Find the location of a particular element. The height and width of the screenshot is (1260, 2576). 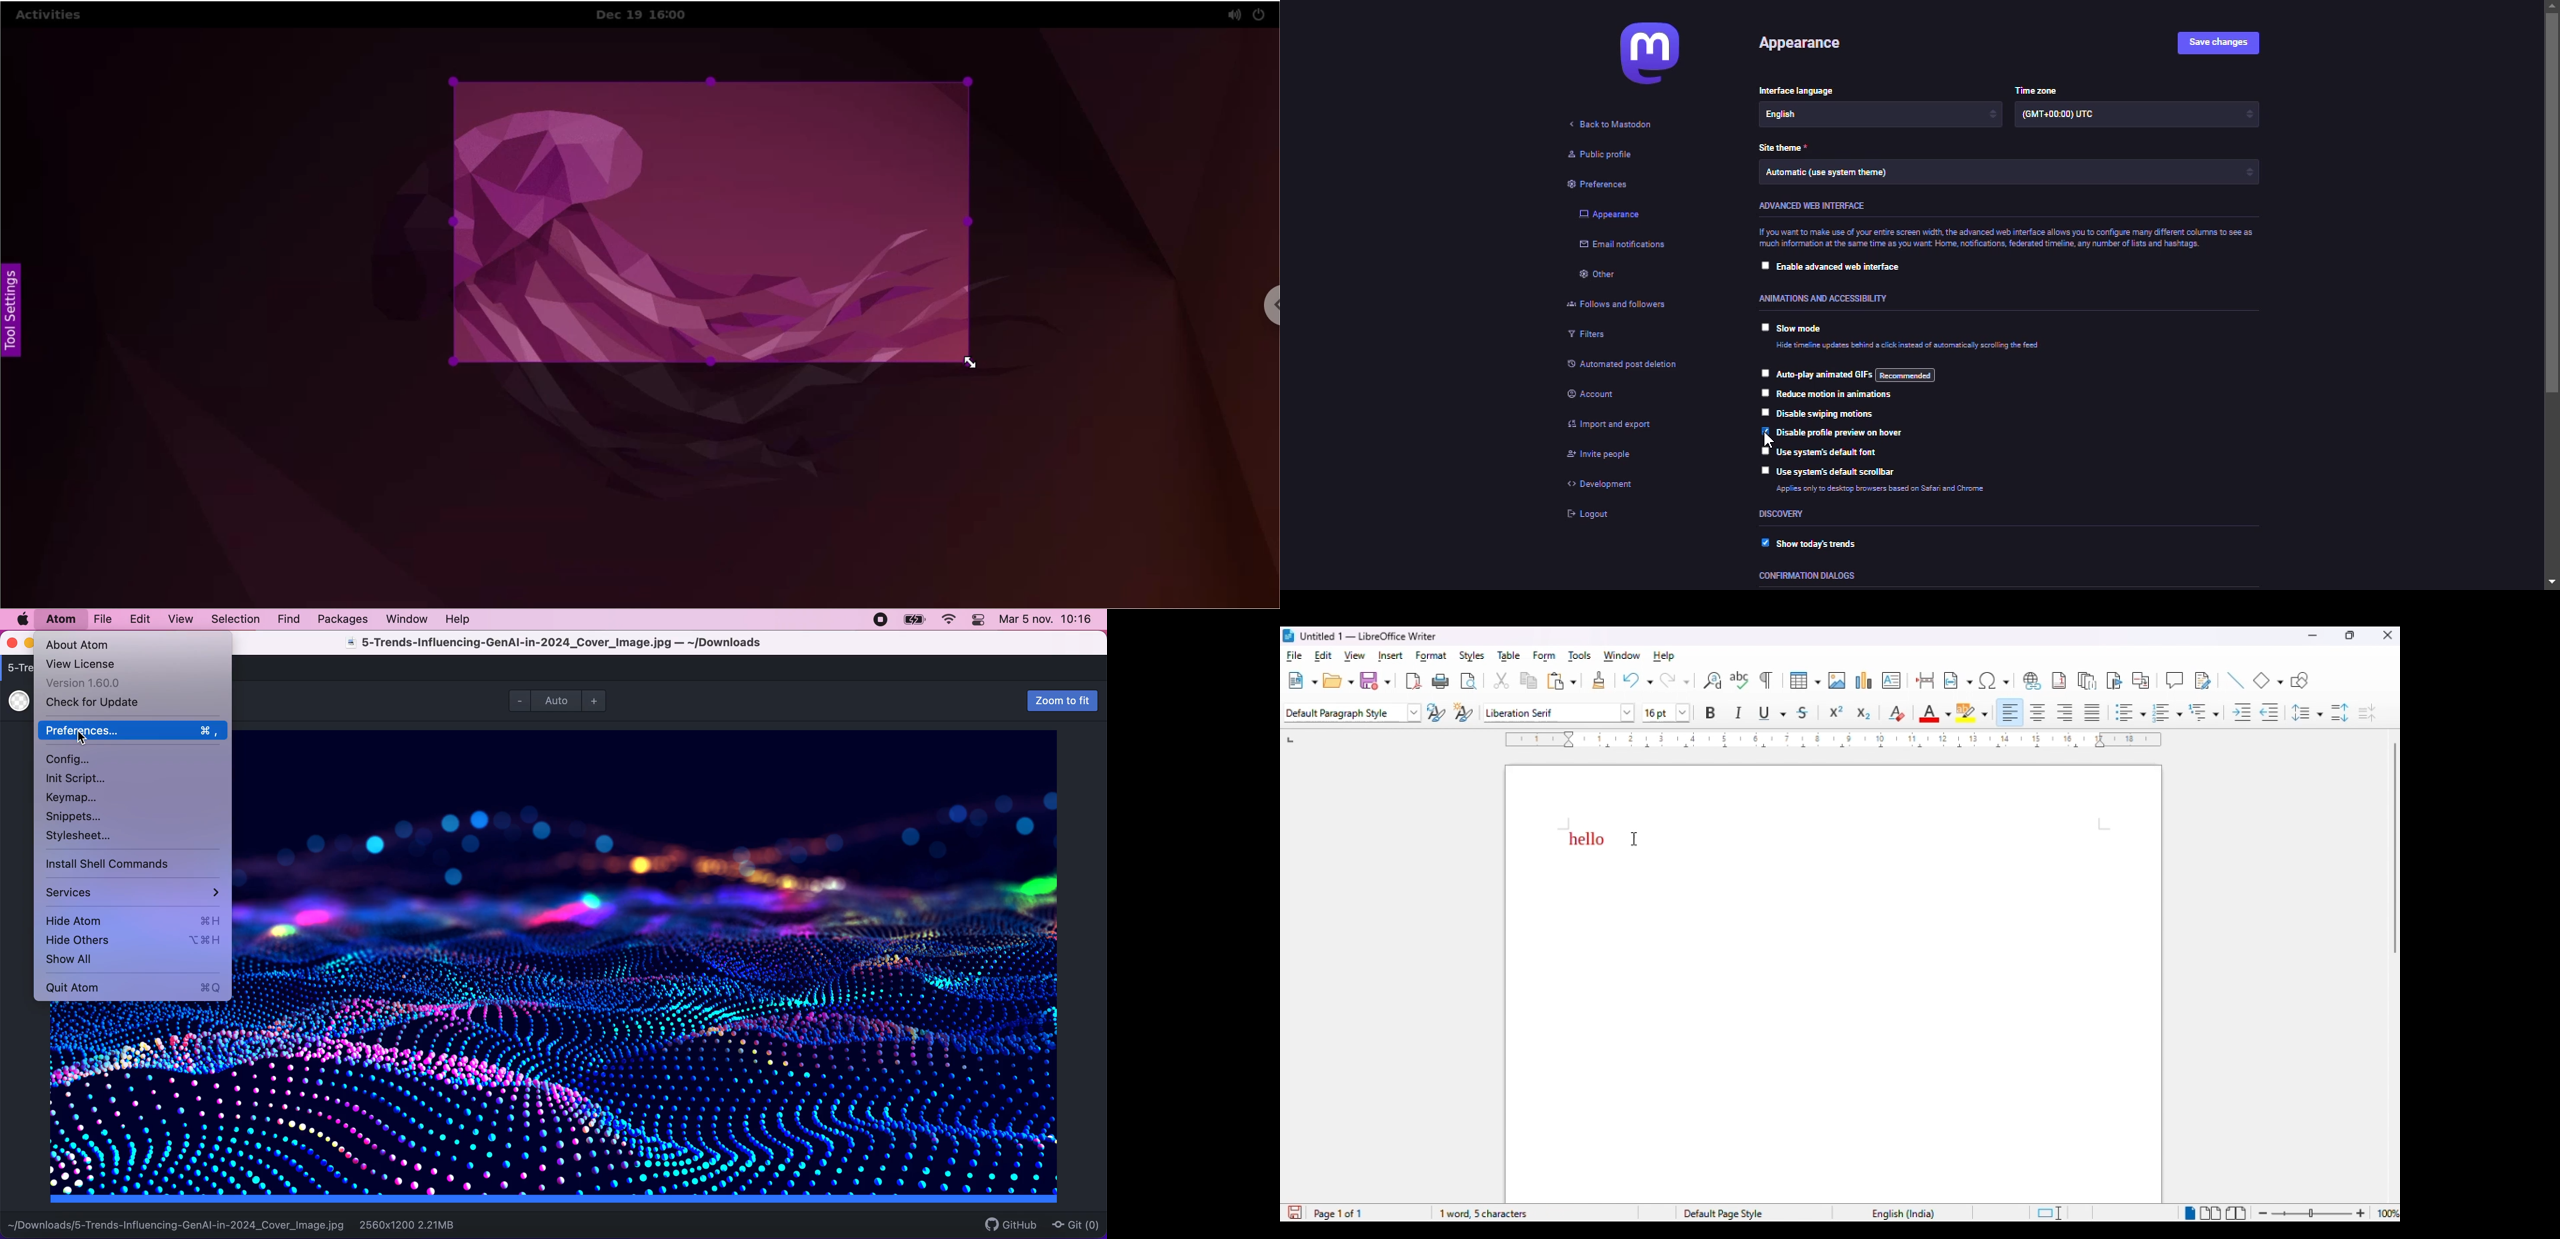

file is located at coordinates (1293, 655).